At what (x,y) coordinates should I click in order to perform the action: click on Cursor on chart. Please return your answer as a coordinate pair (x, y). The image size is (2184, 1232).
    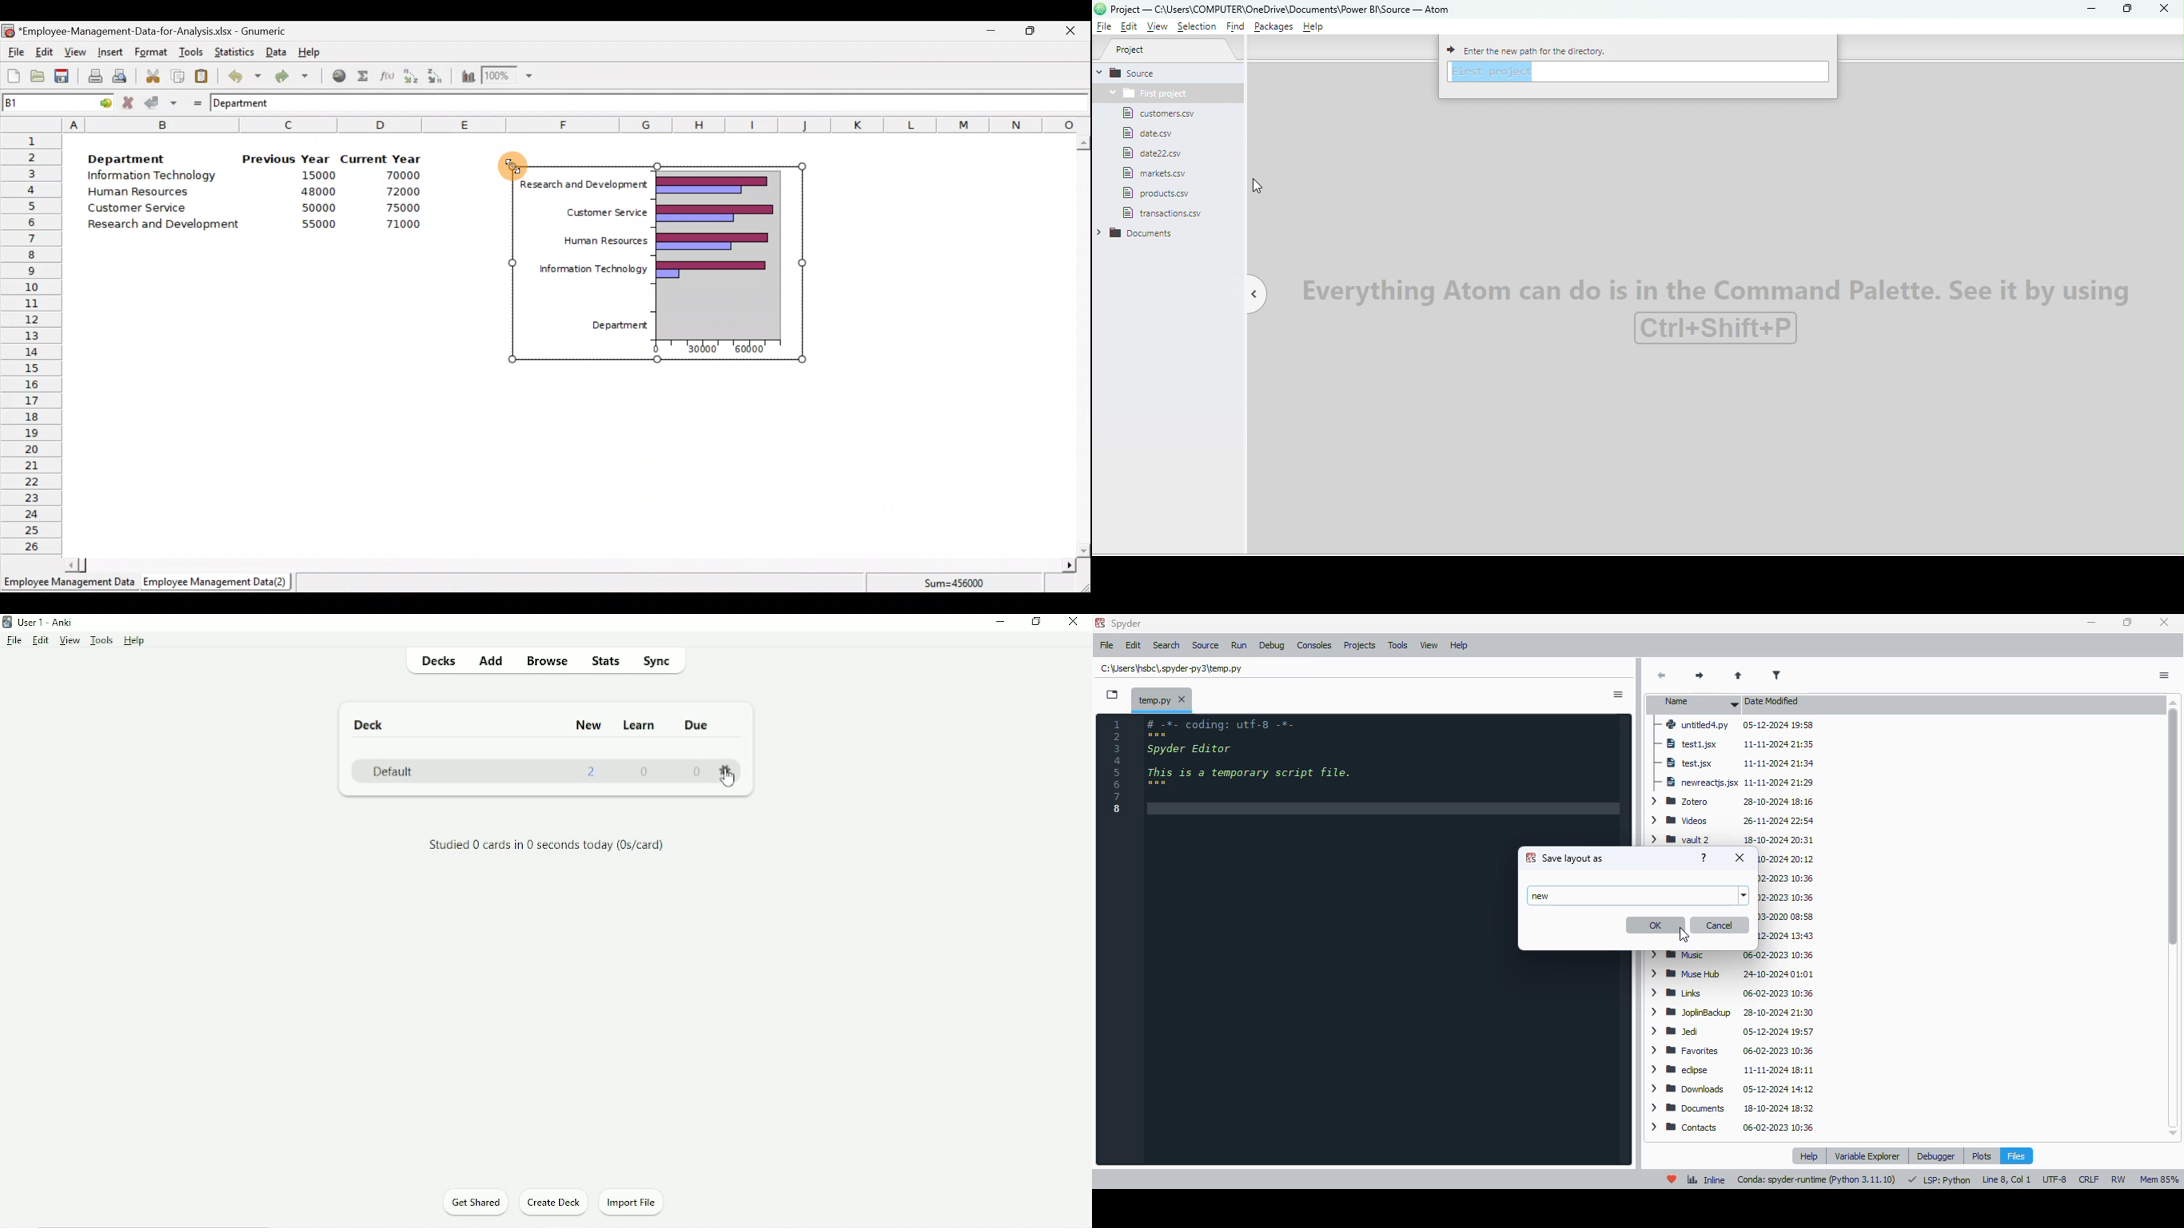
    Looking at the image, I should click on (505, 165).